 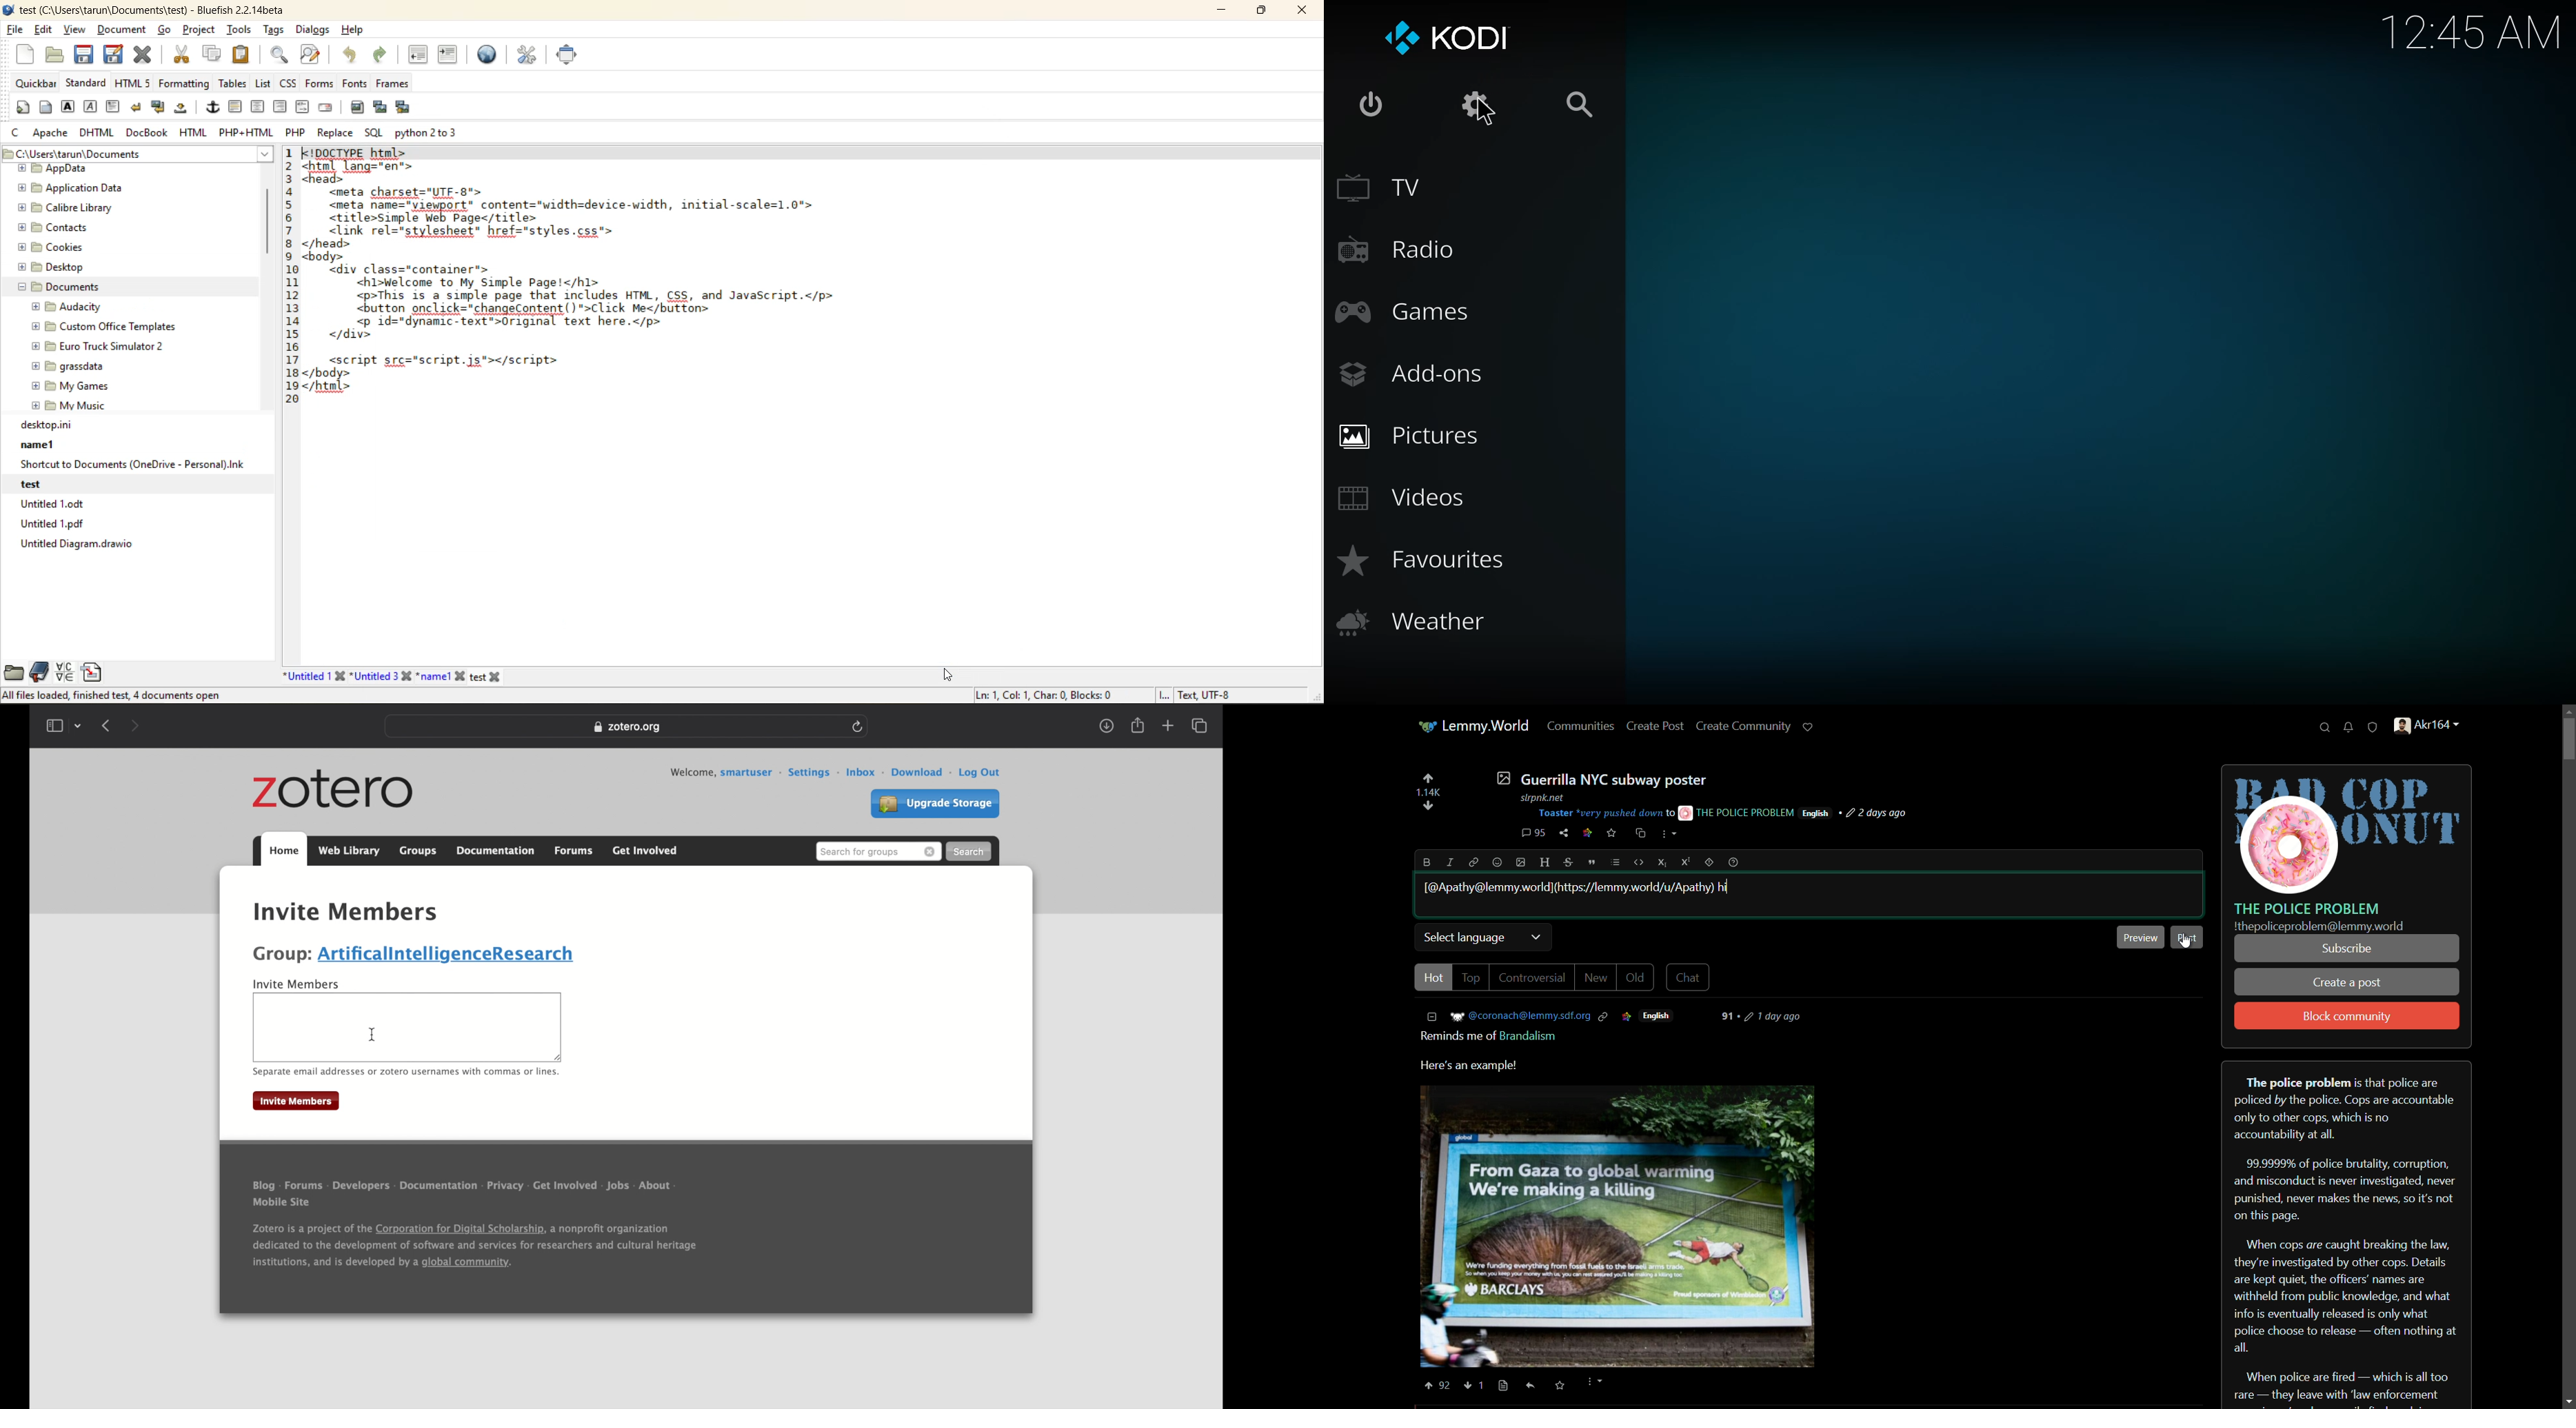 What do you see at coordinates (314, 676) in the screenshot?
I see `untitled 1 tab` at bounding box center [314, 676].